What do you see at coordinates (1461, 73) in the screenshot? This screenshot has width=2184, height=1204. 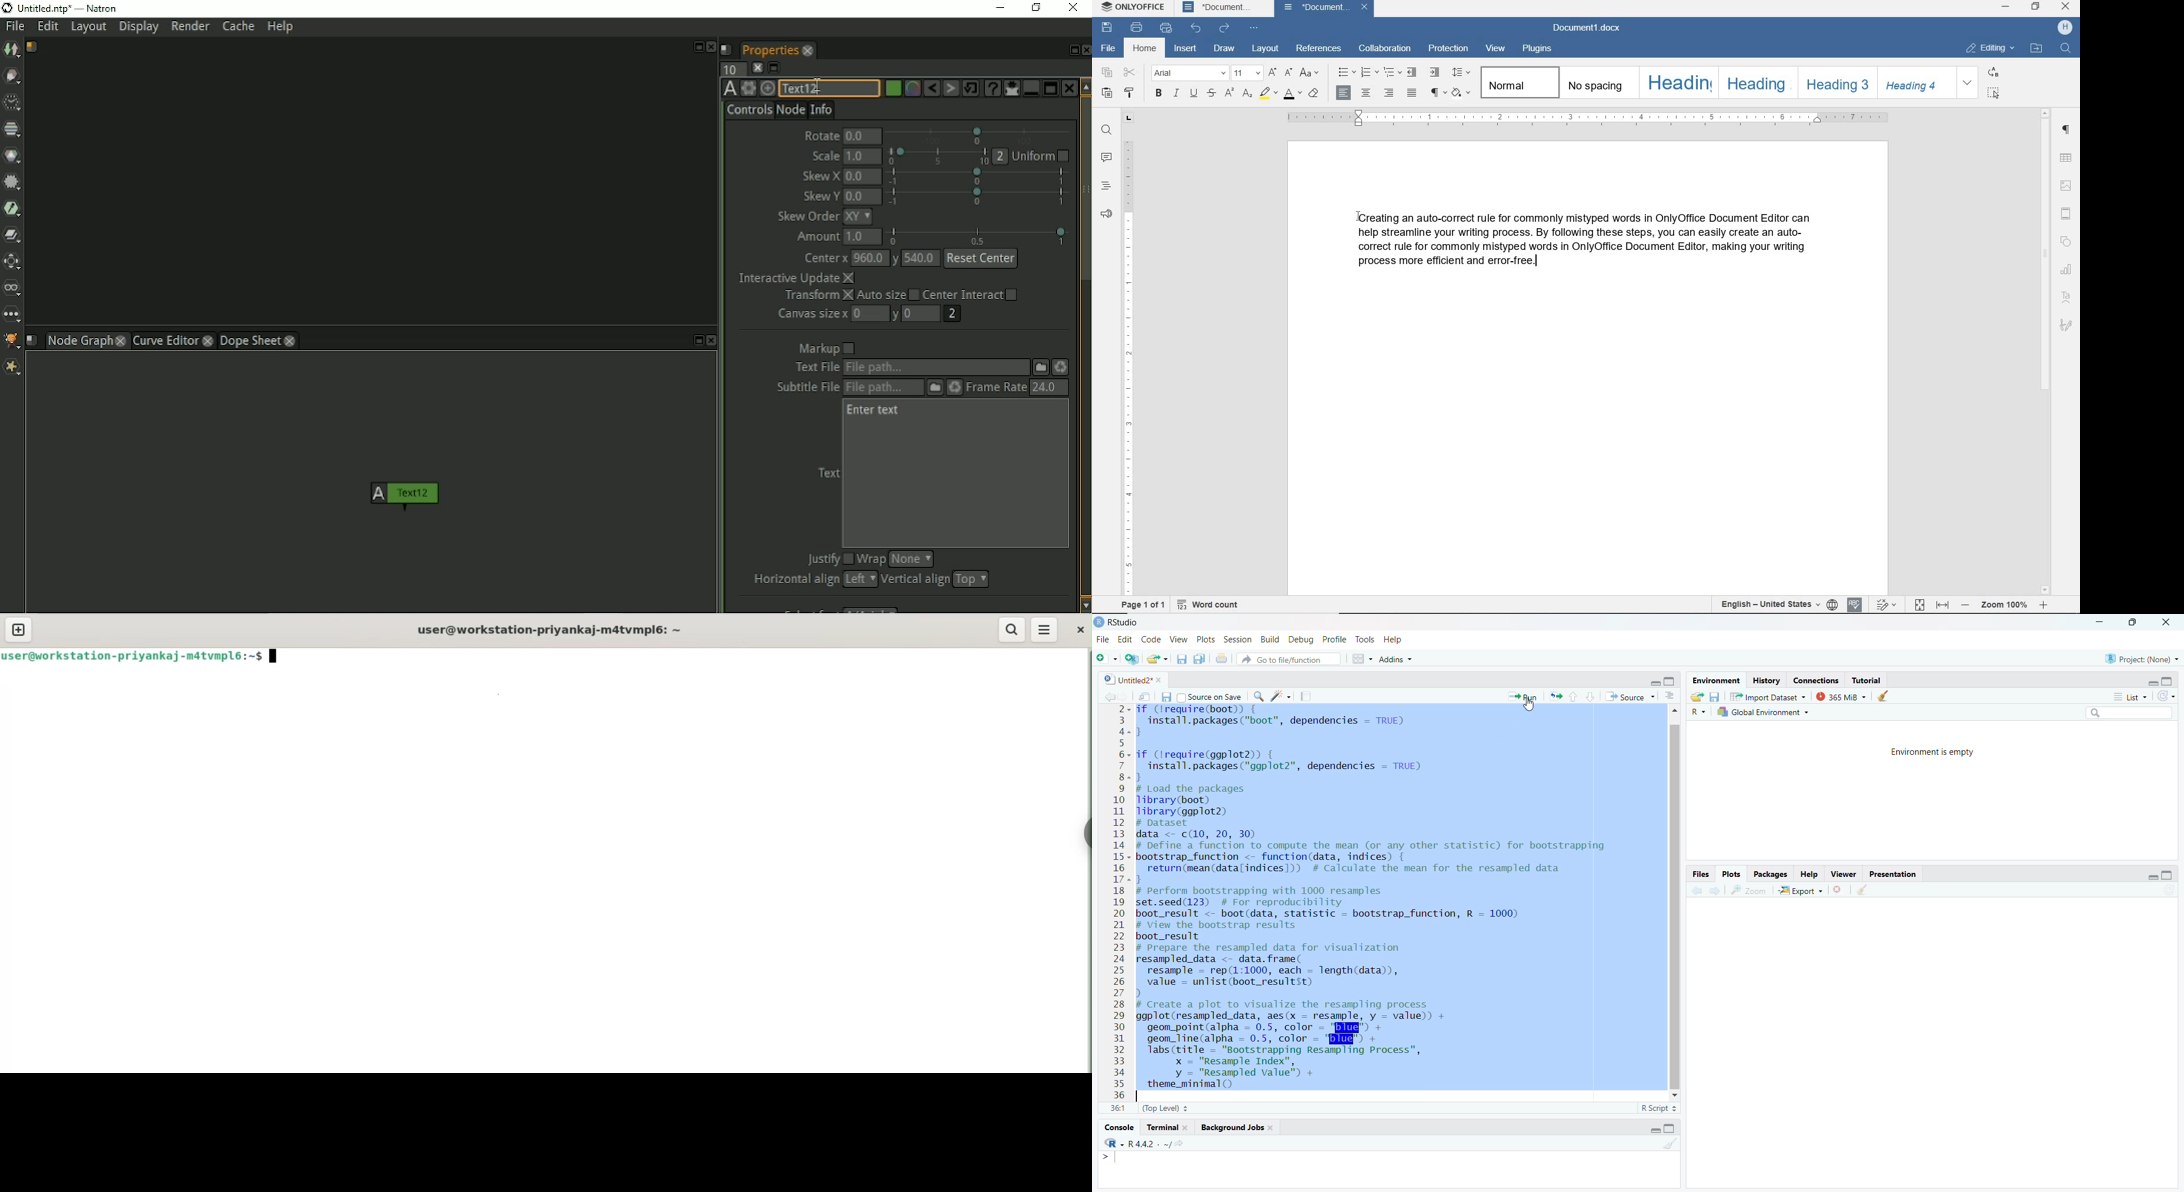 I see `paragraph line spacing` at bounding box center [1461, 73].